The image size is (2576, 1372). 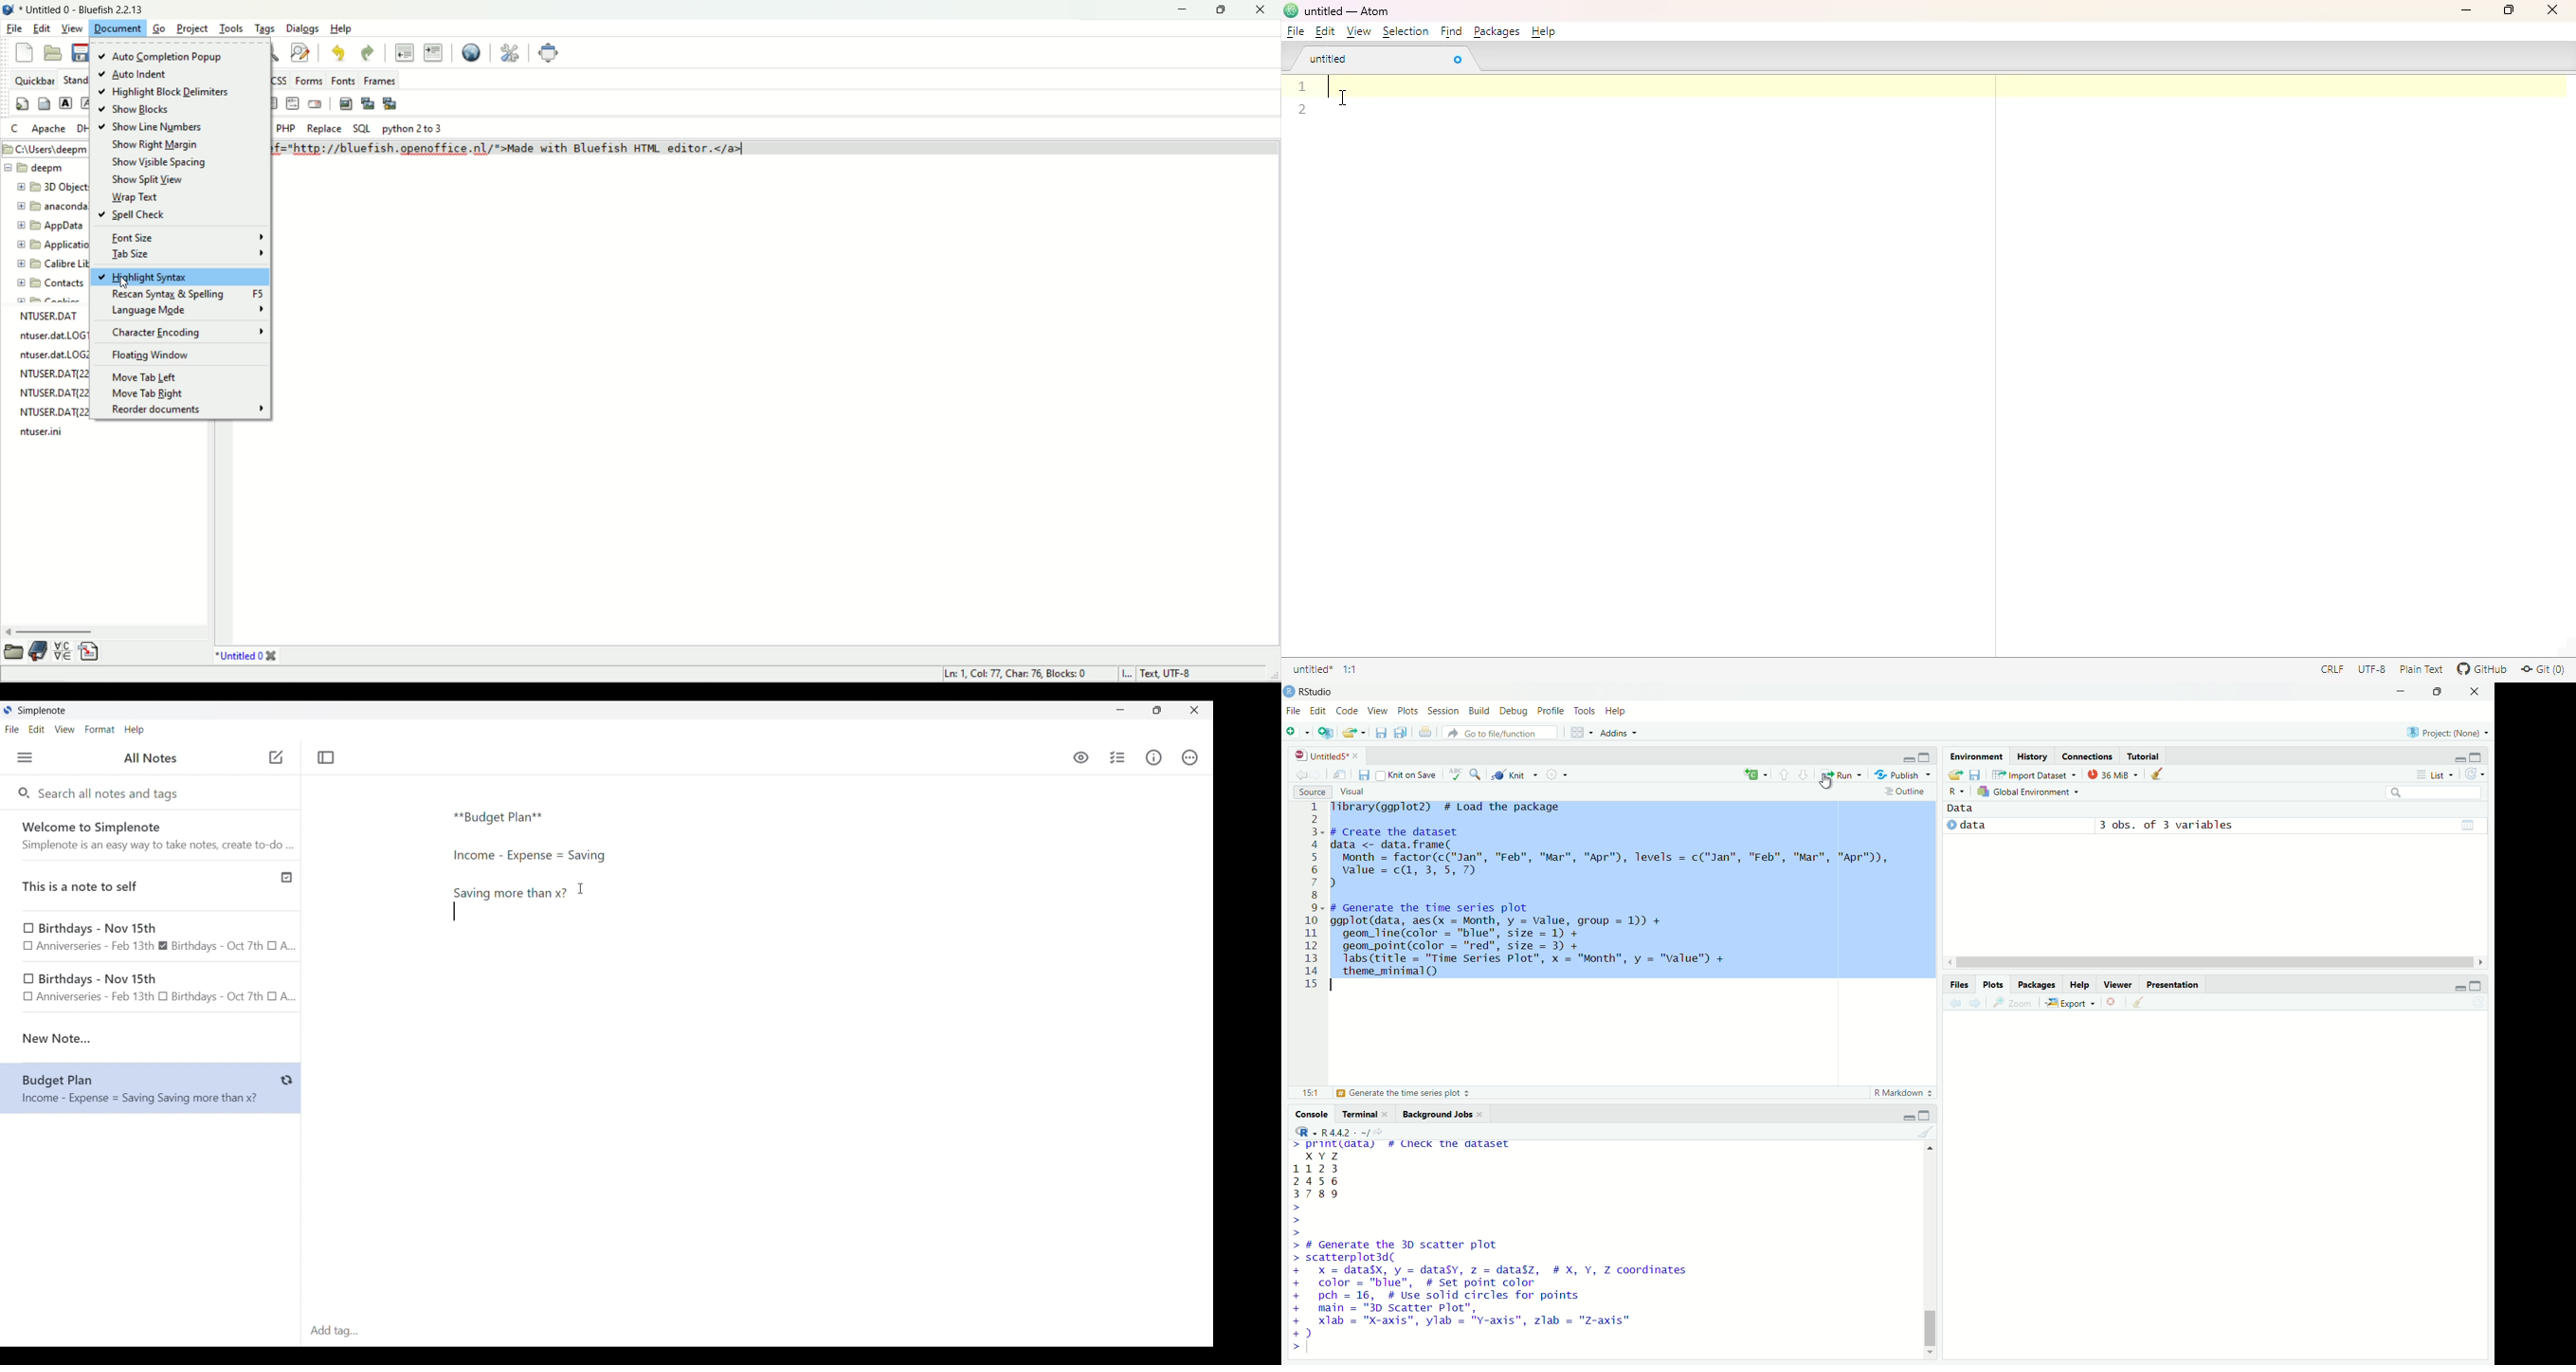 I want to click on birthday note, so click(x=152, y=990).